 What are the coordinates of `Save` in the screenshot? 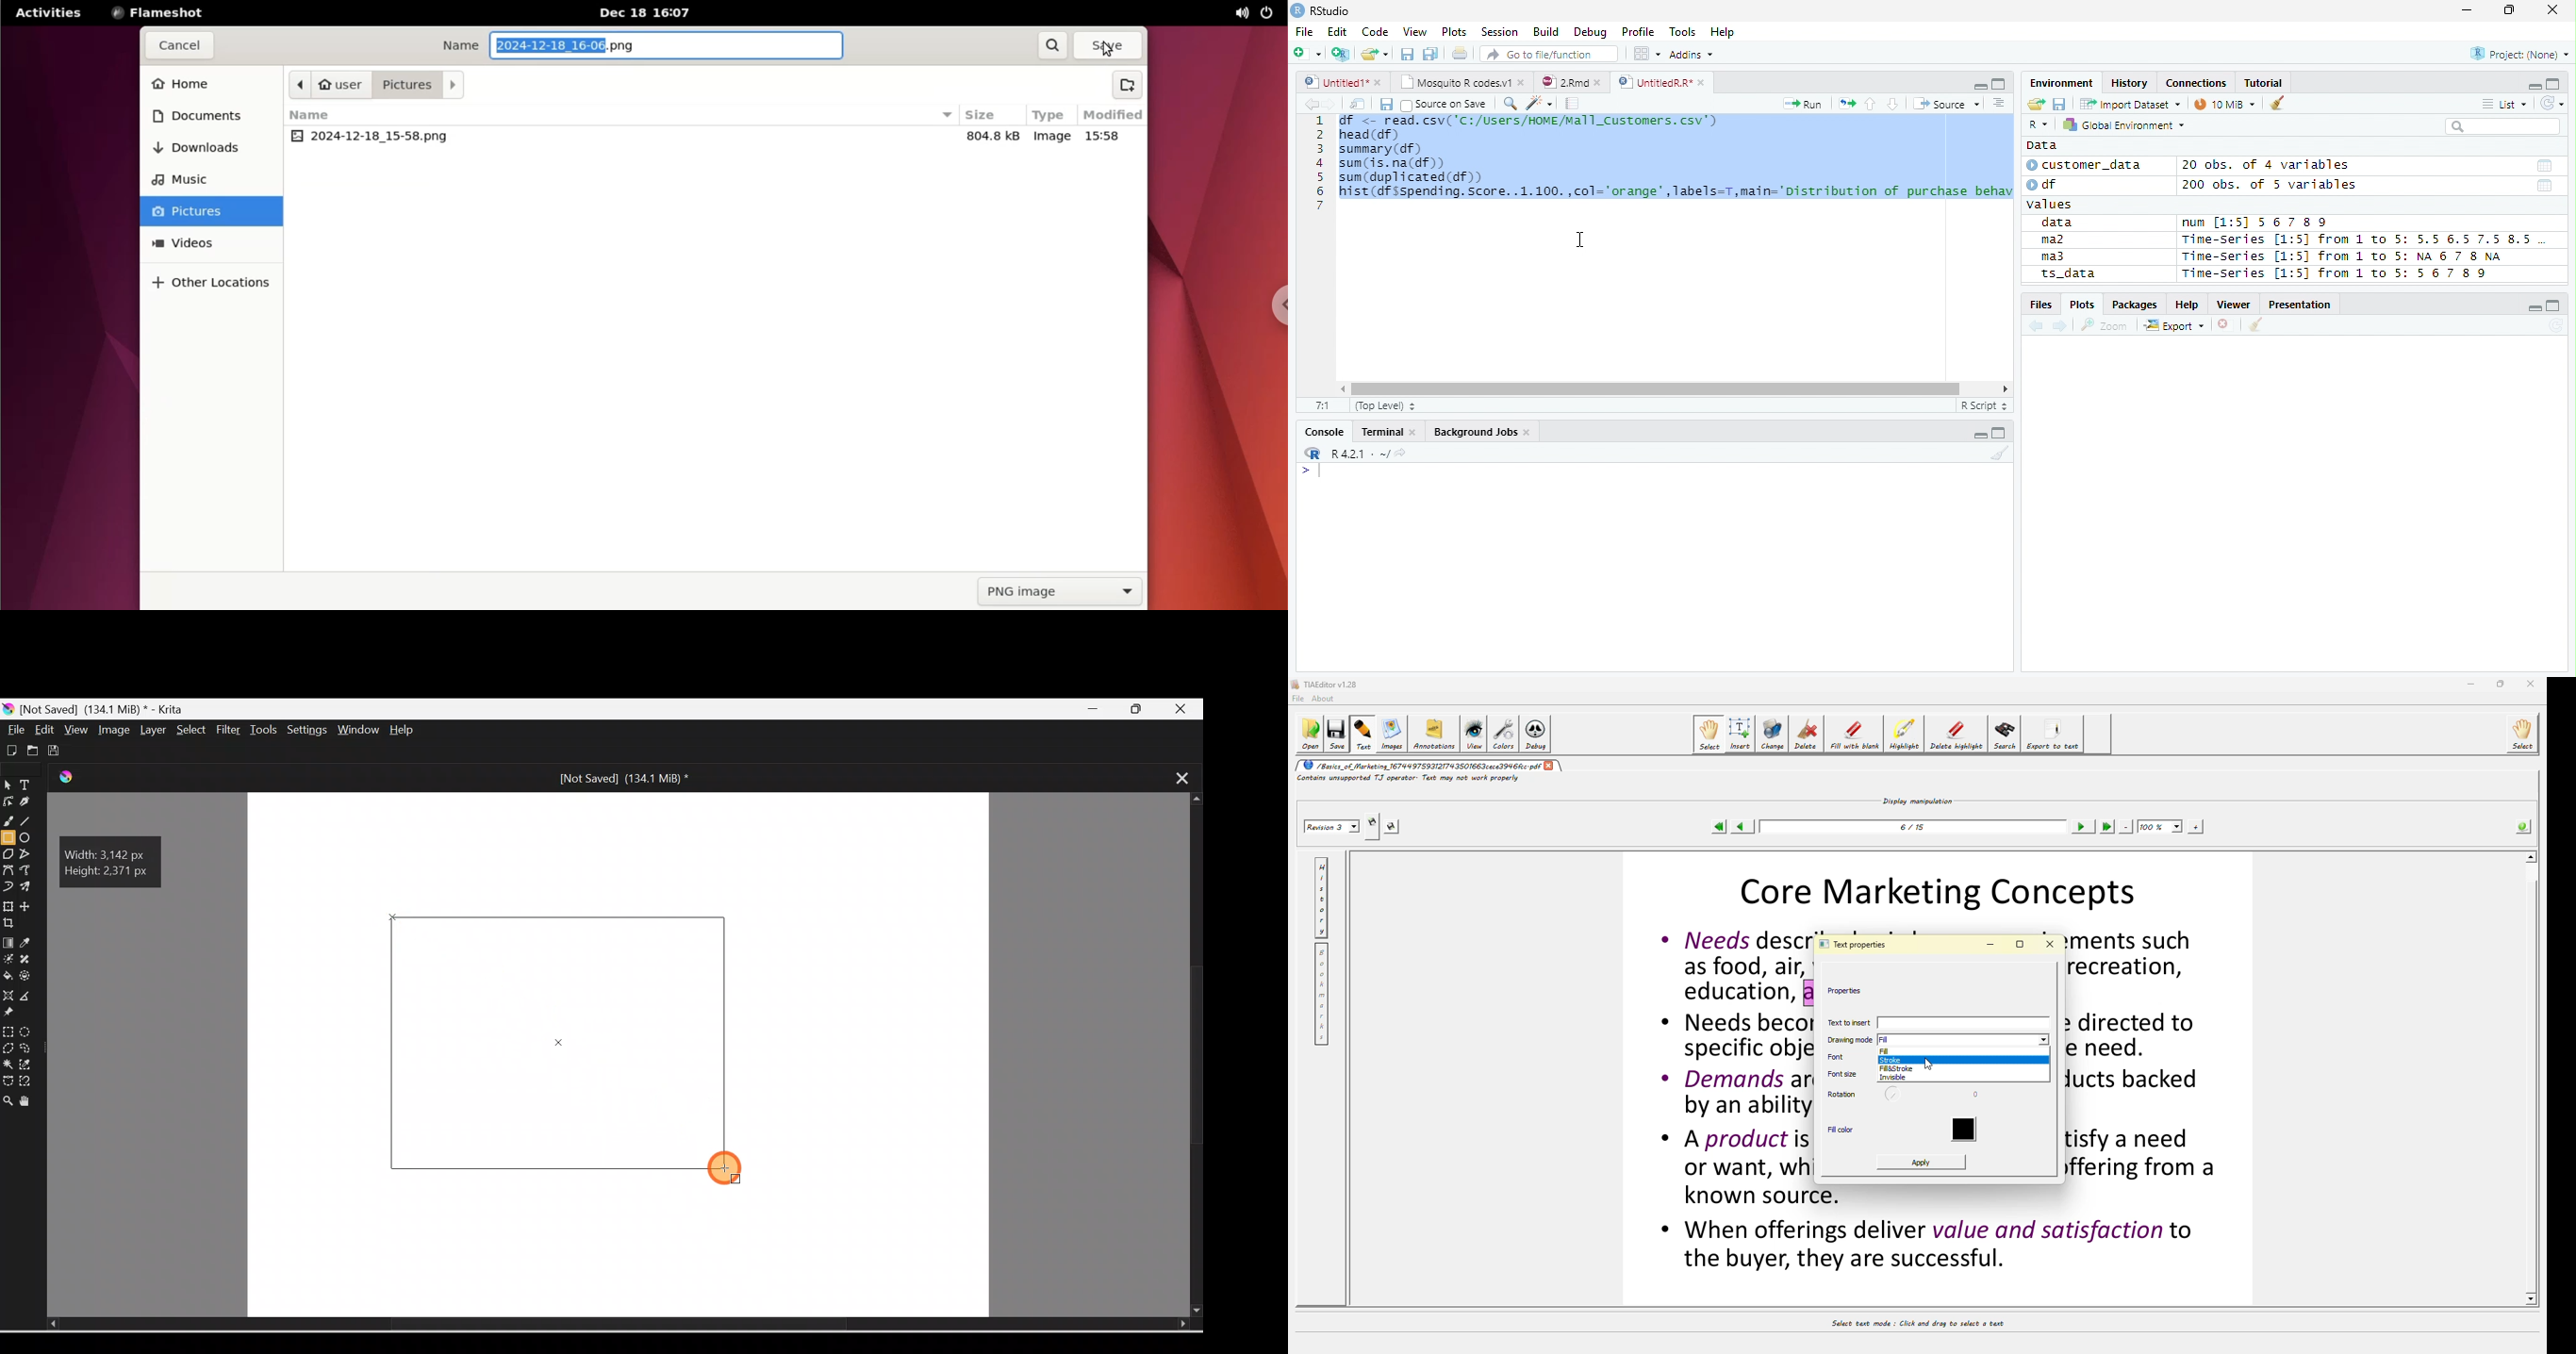 It's located at (1385, 104).